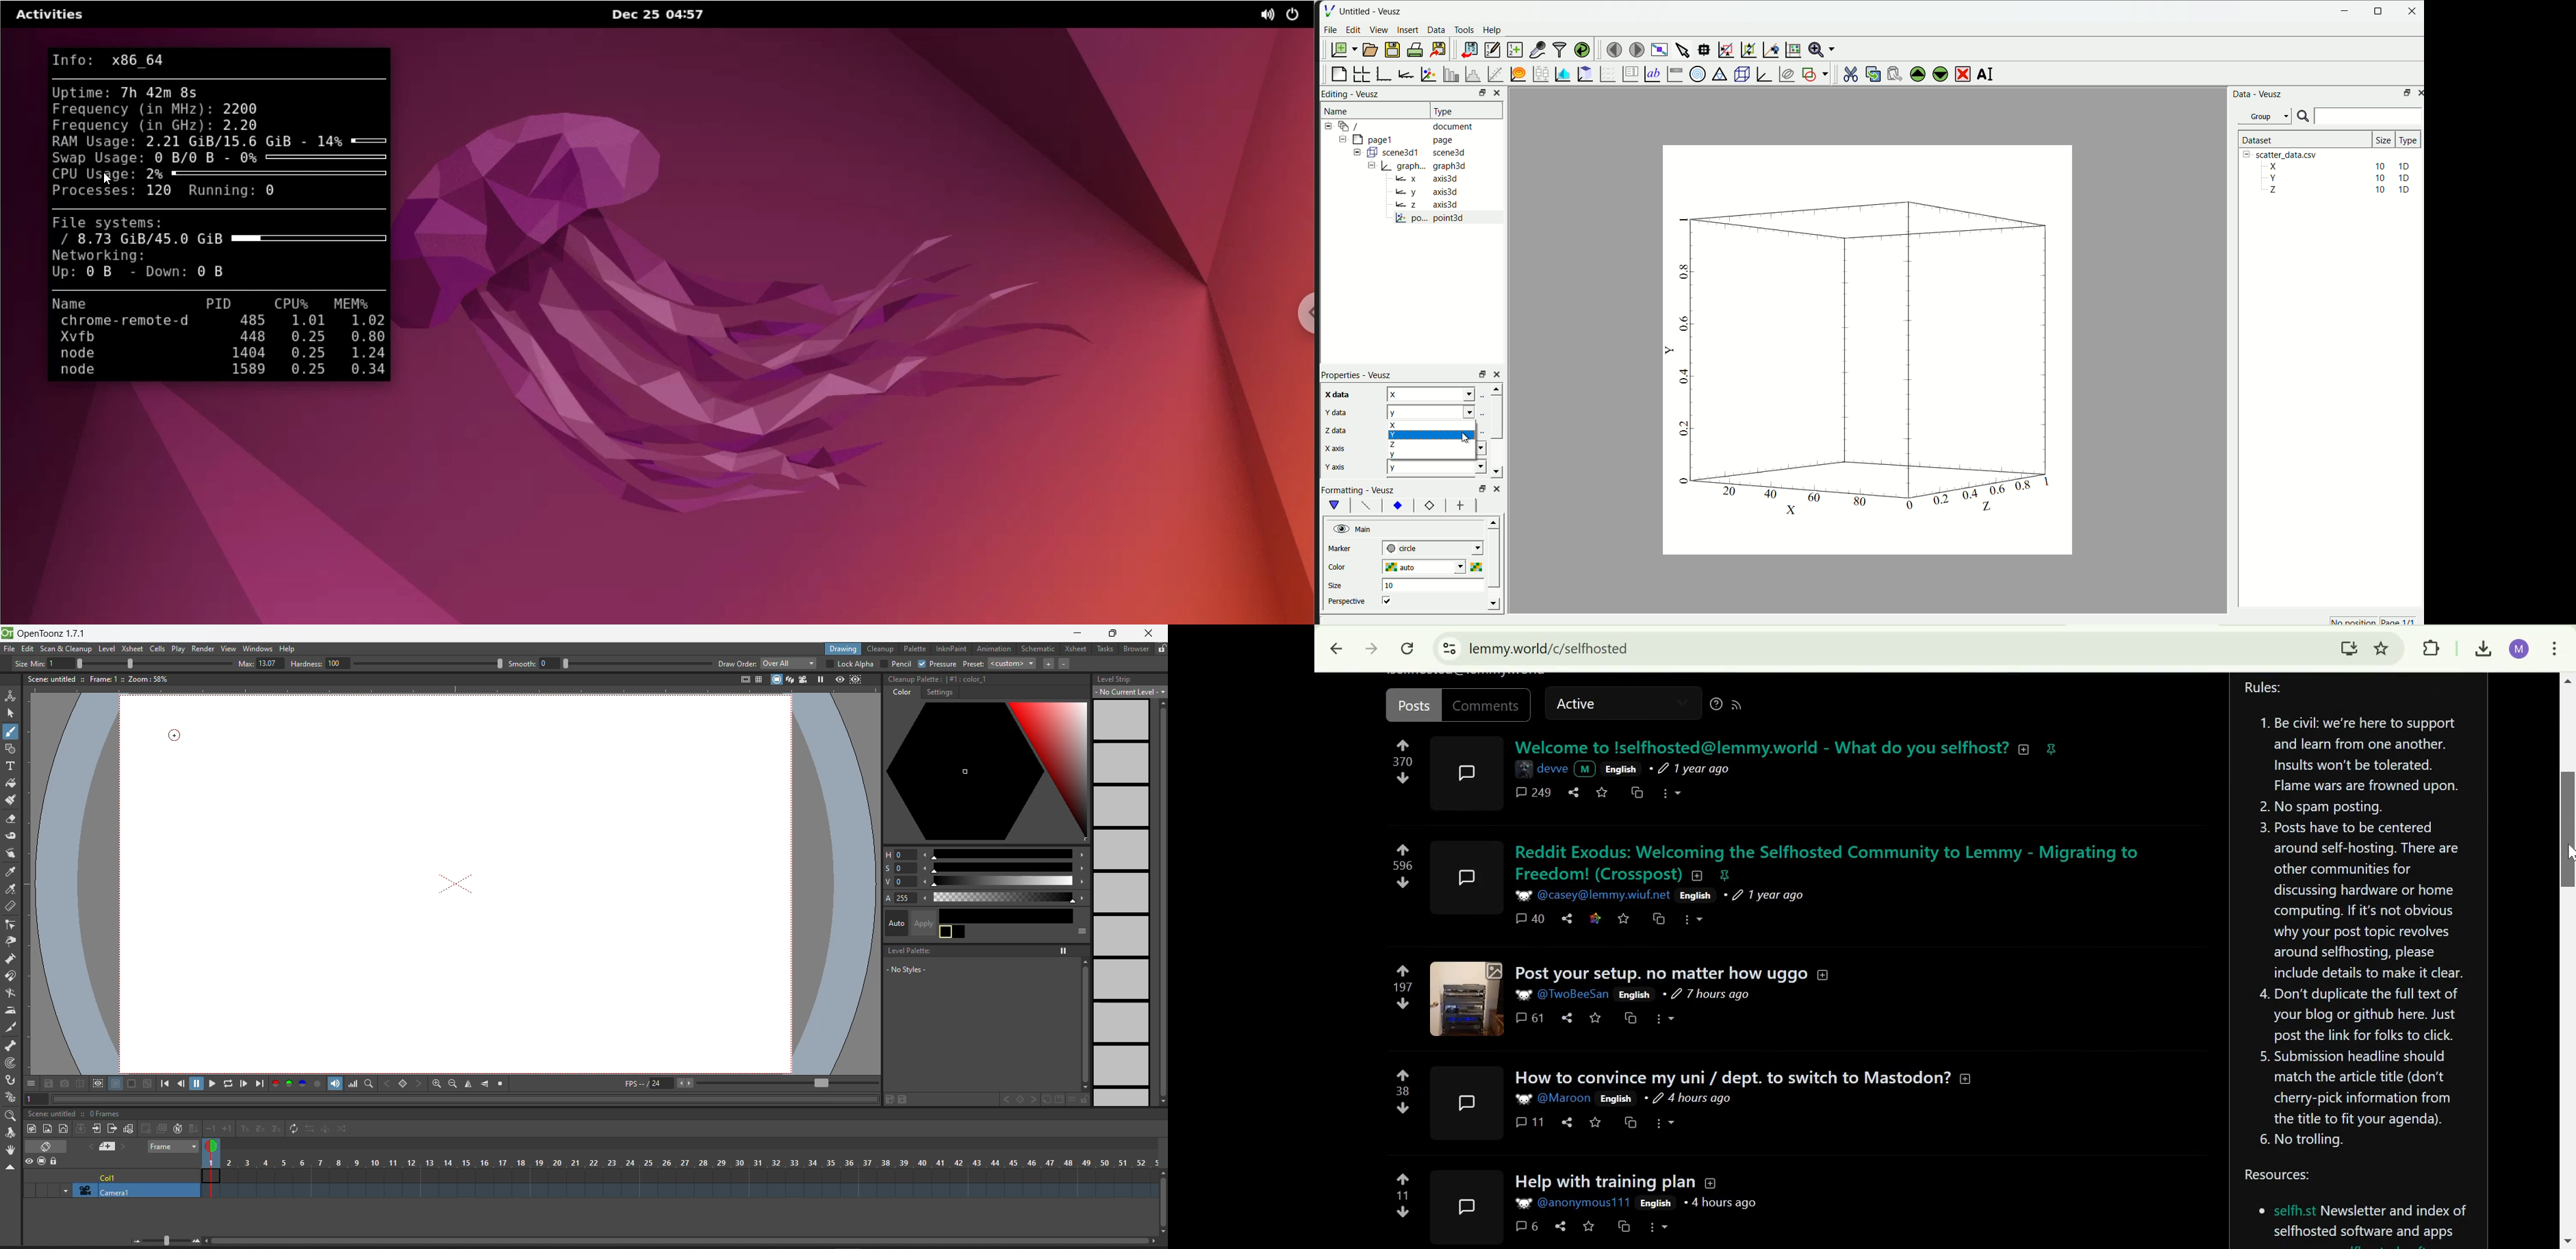 Image resolution: width=2576 pixels, height=1260 pixels. I want to click on compare to a snapshot, so click(80, 1083).